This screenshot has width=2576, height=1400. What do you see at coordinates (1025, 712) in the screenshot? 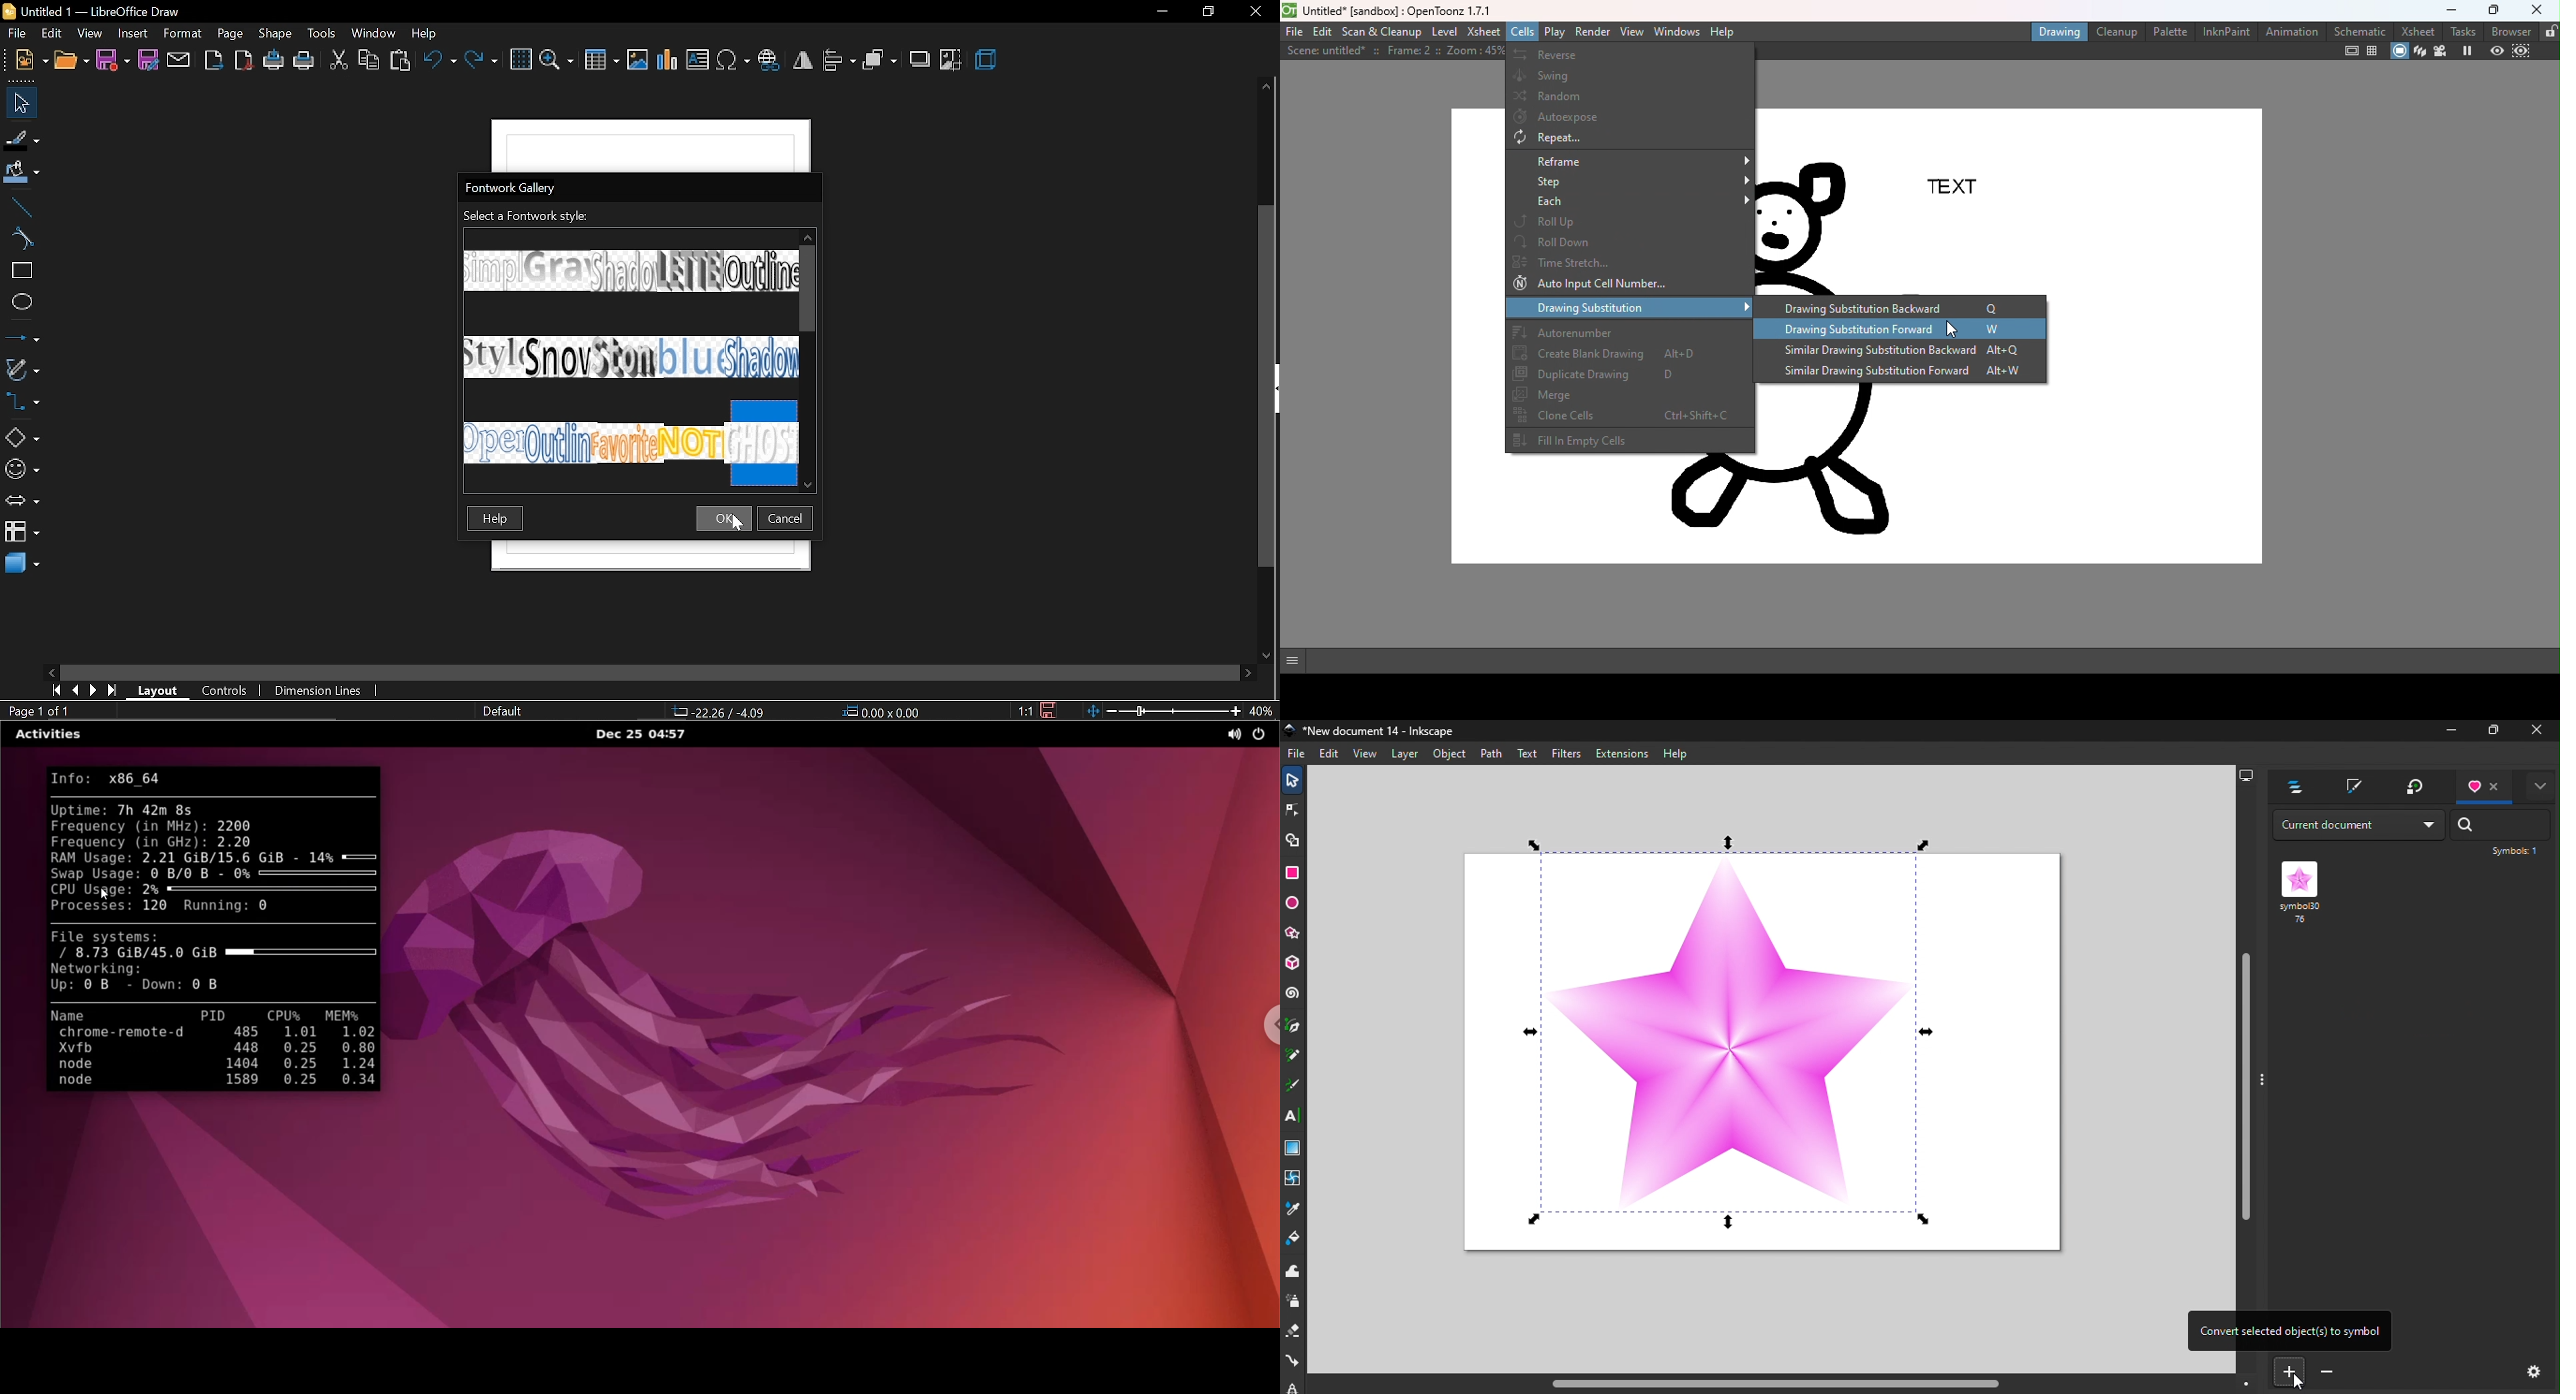
I see `scaling factor` at bounding box center [1025, 712].